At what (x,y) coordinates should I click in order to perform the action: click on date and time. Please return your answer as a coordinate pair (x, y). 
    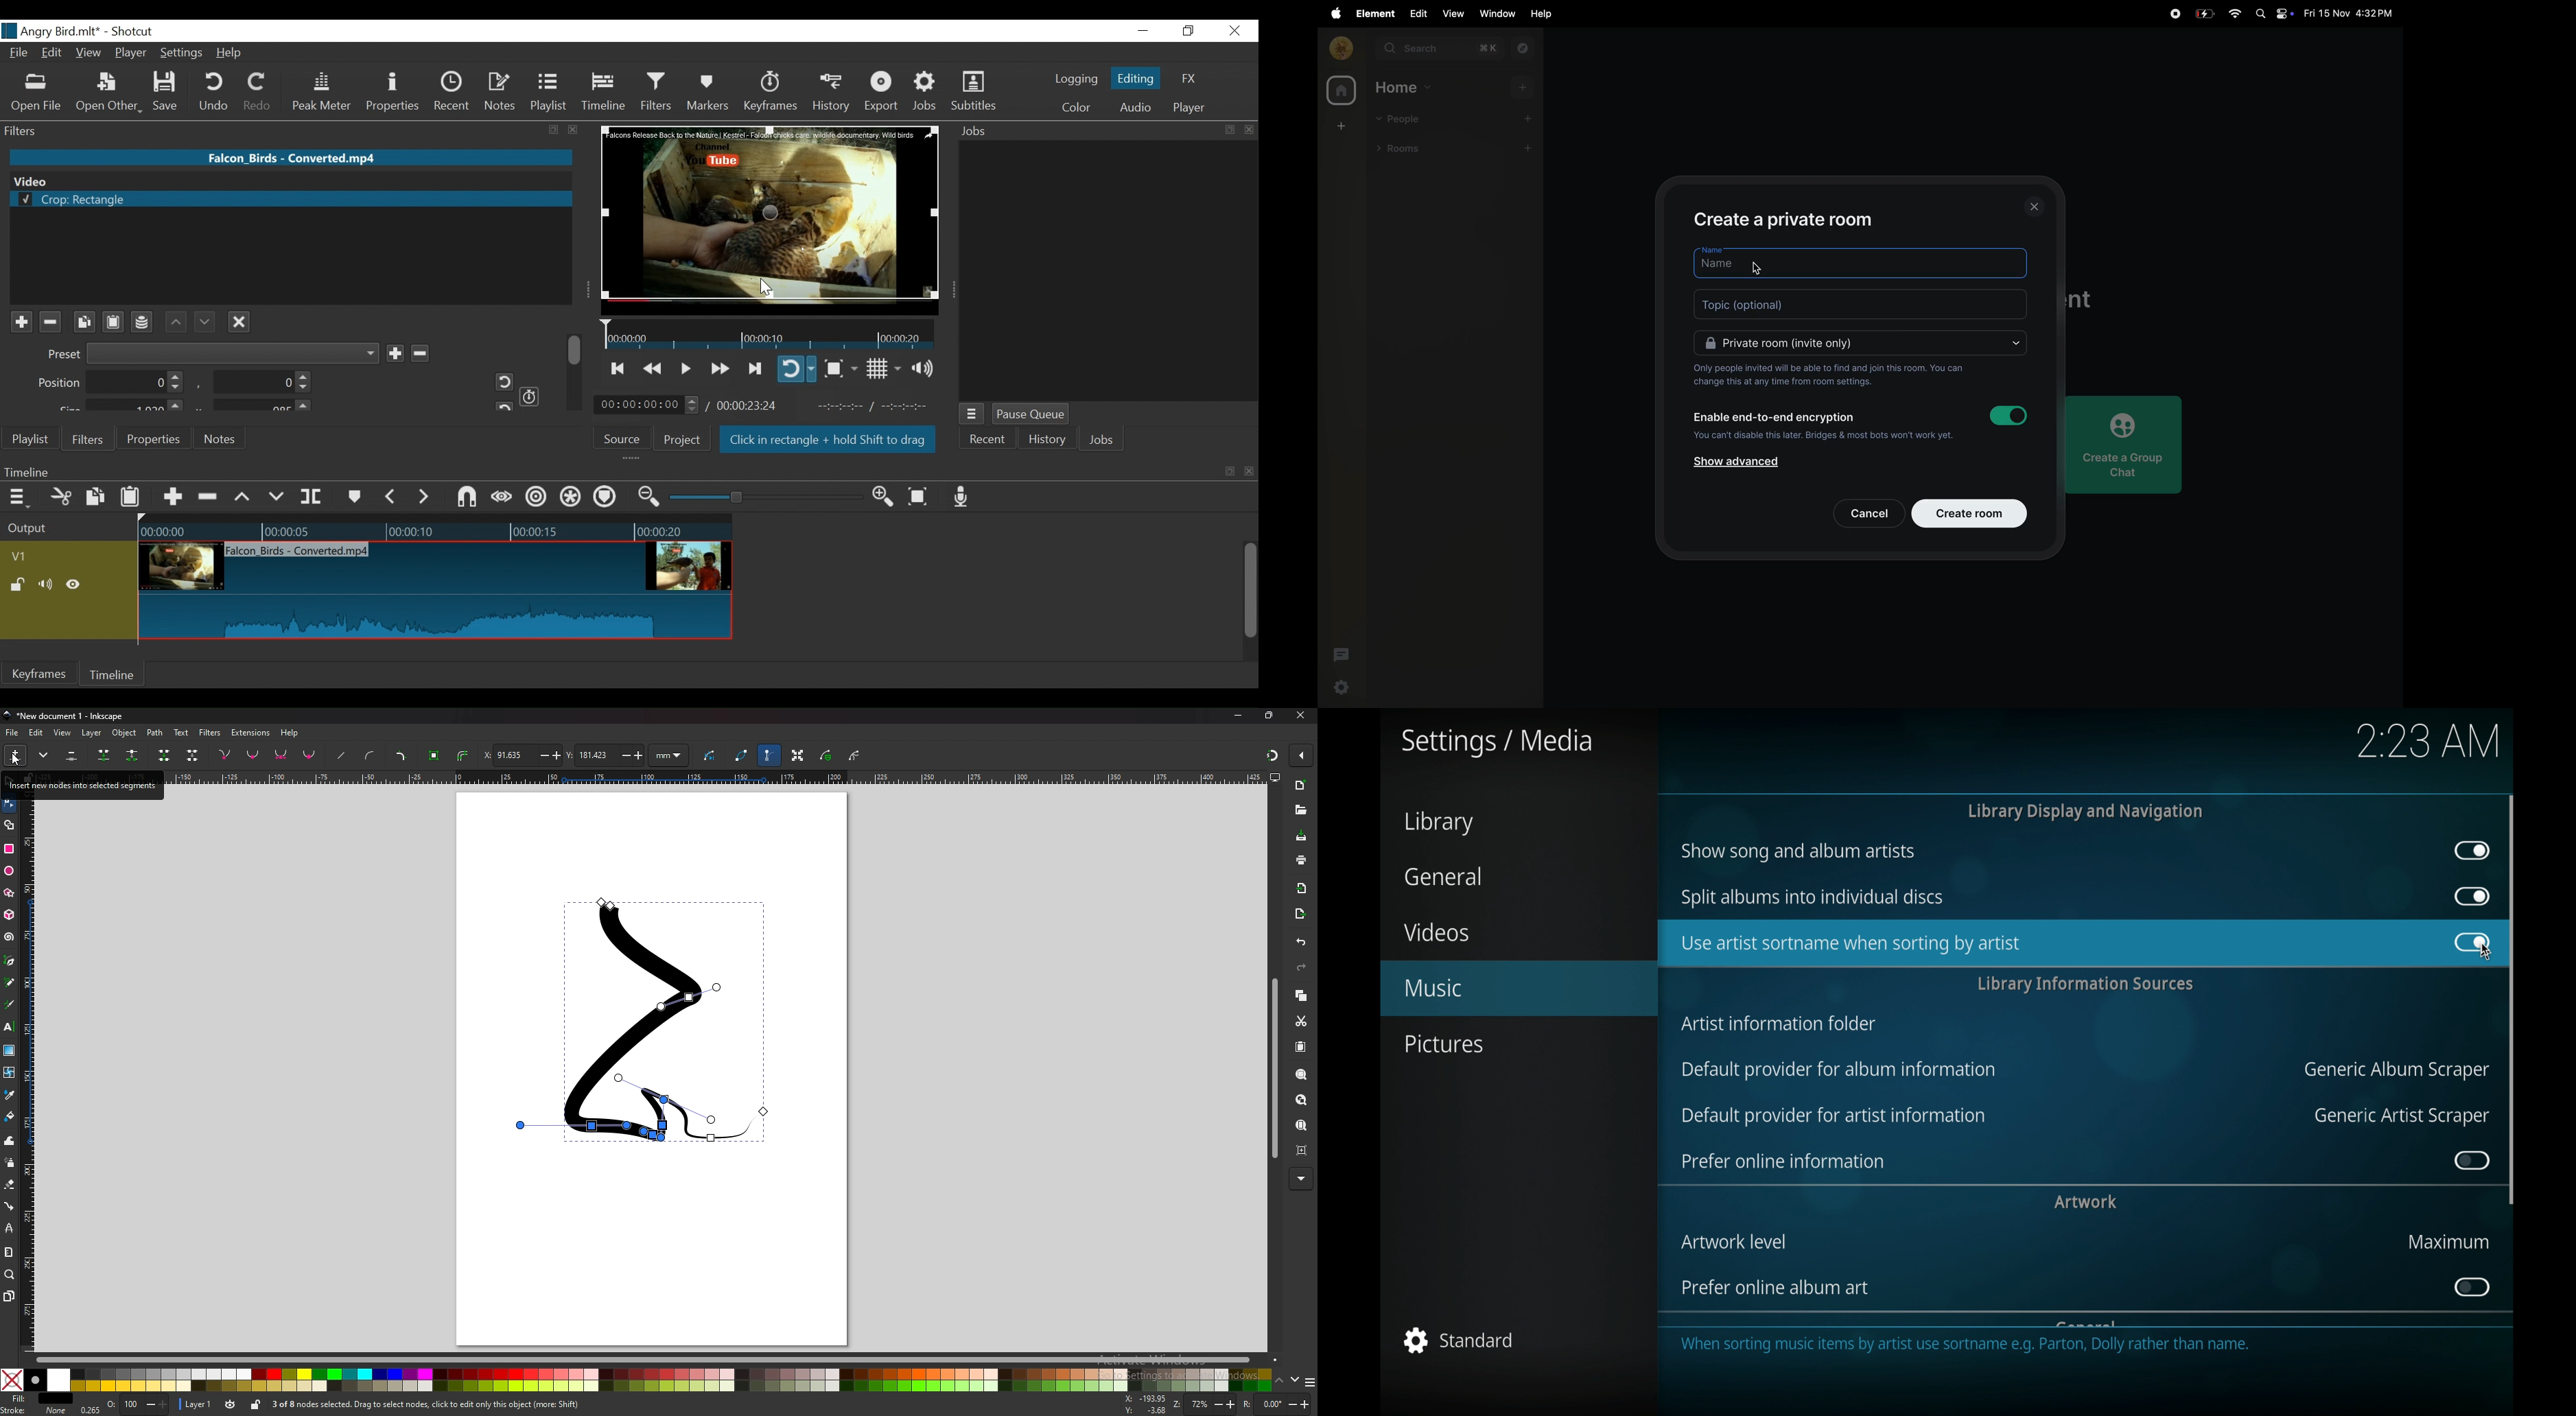
    Looking at the image, I should click on (2348, 14).